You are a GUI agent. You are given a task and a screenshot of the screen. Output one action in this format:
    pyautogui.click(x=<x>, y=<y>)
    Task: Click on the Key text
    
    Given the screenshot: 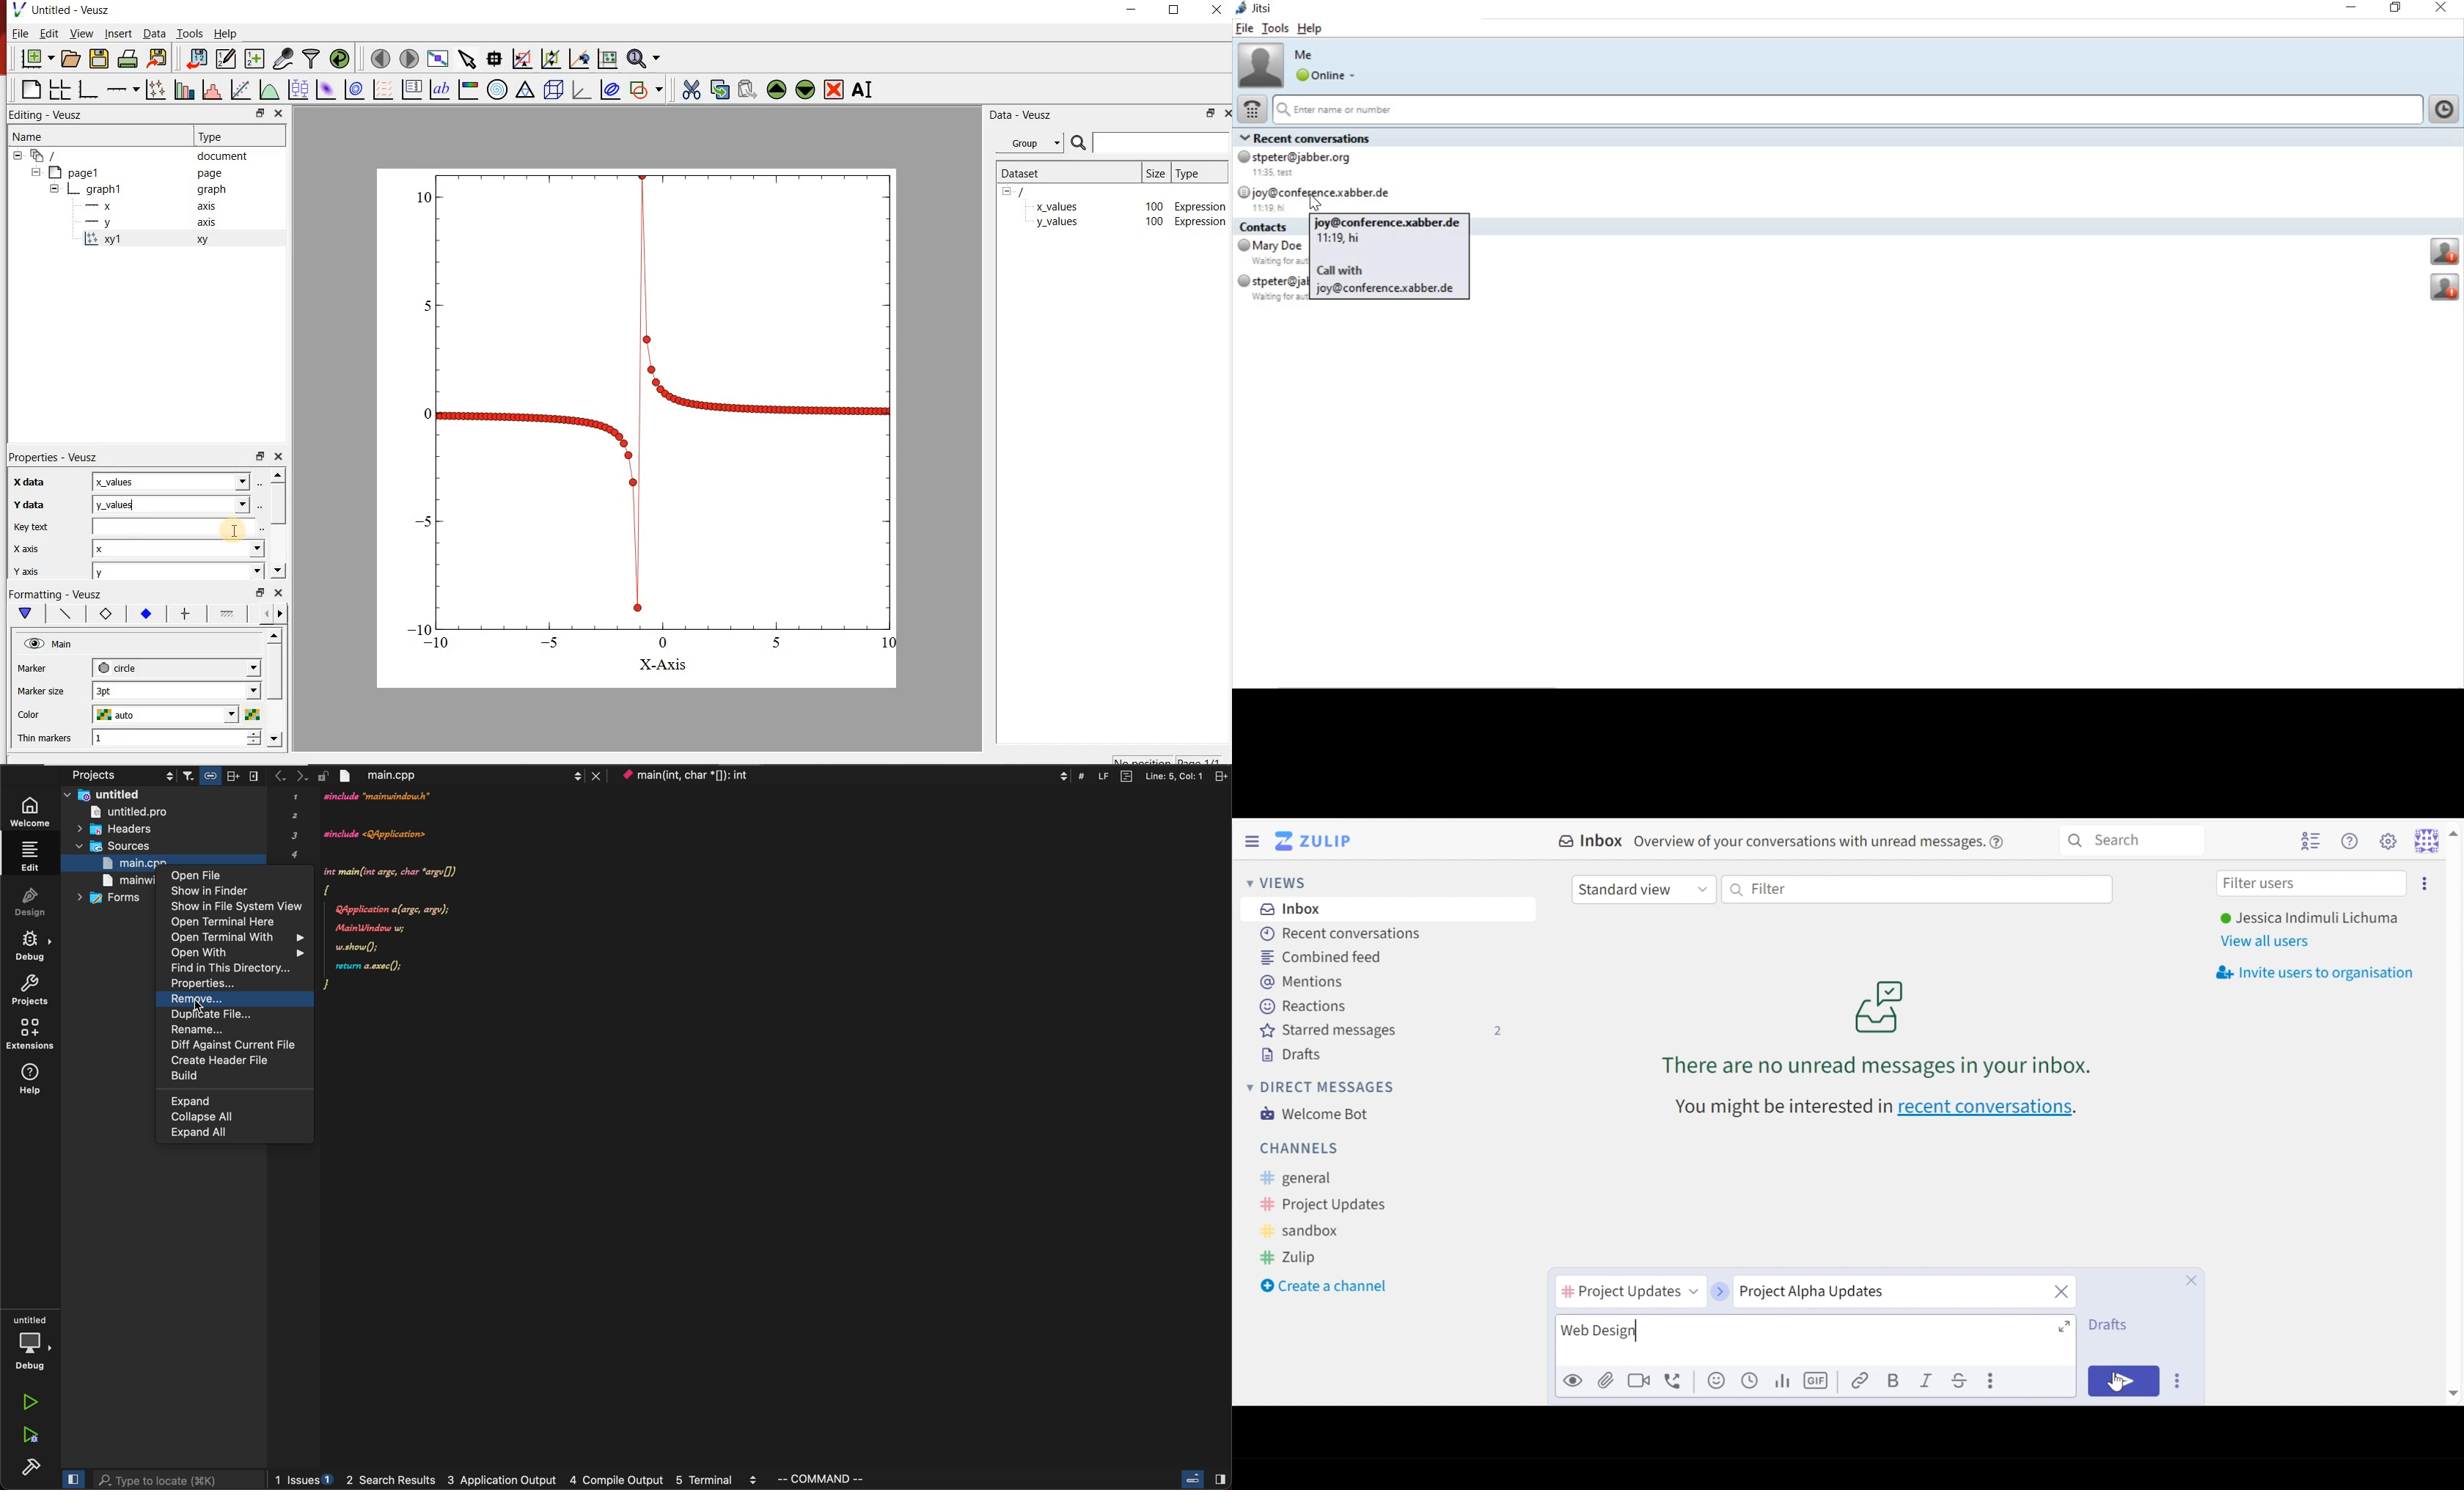 What is the action you would take?
    pyautogui.click(x=32, y=526)
    